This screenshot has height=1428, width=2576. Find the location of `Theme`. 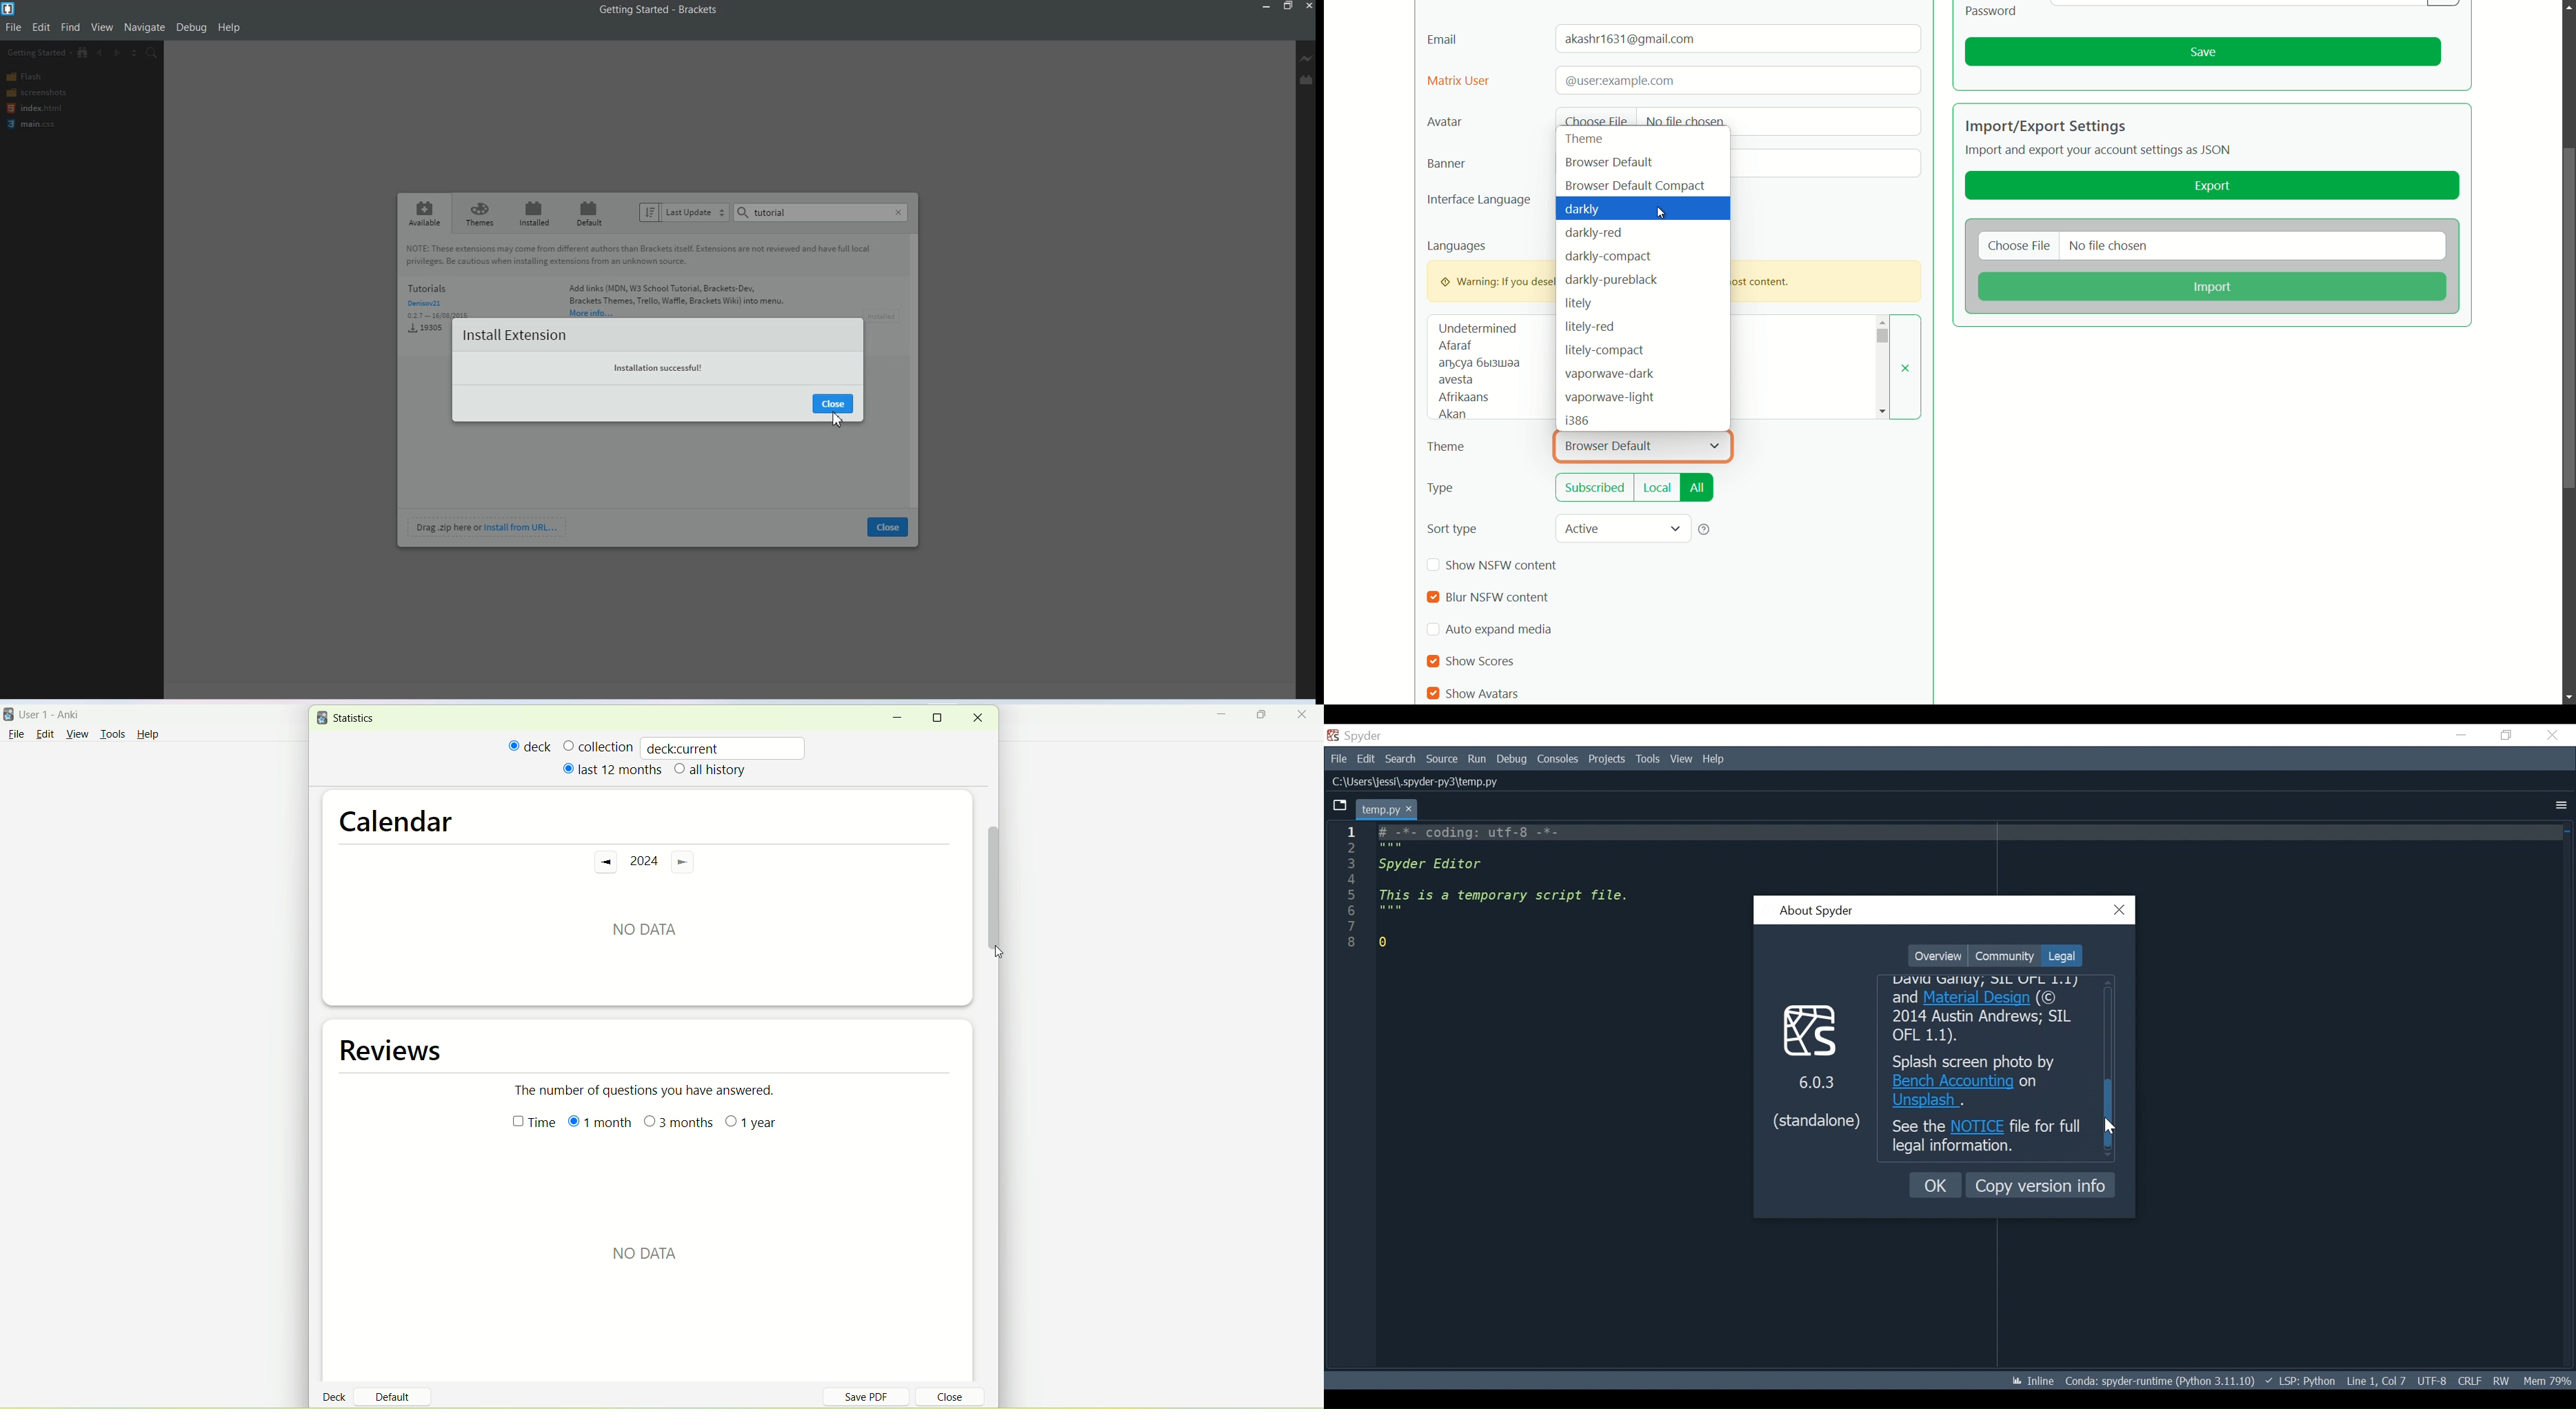

Theme is located at coordinates (480, 213).